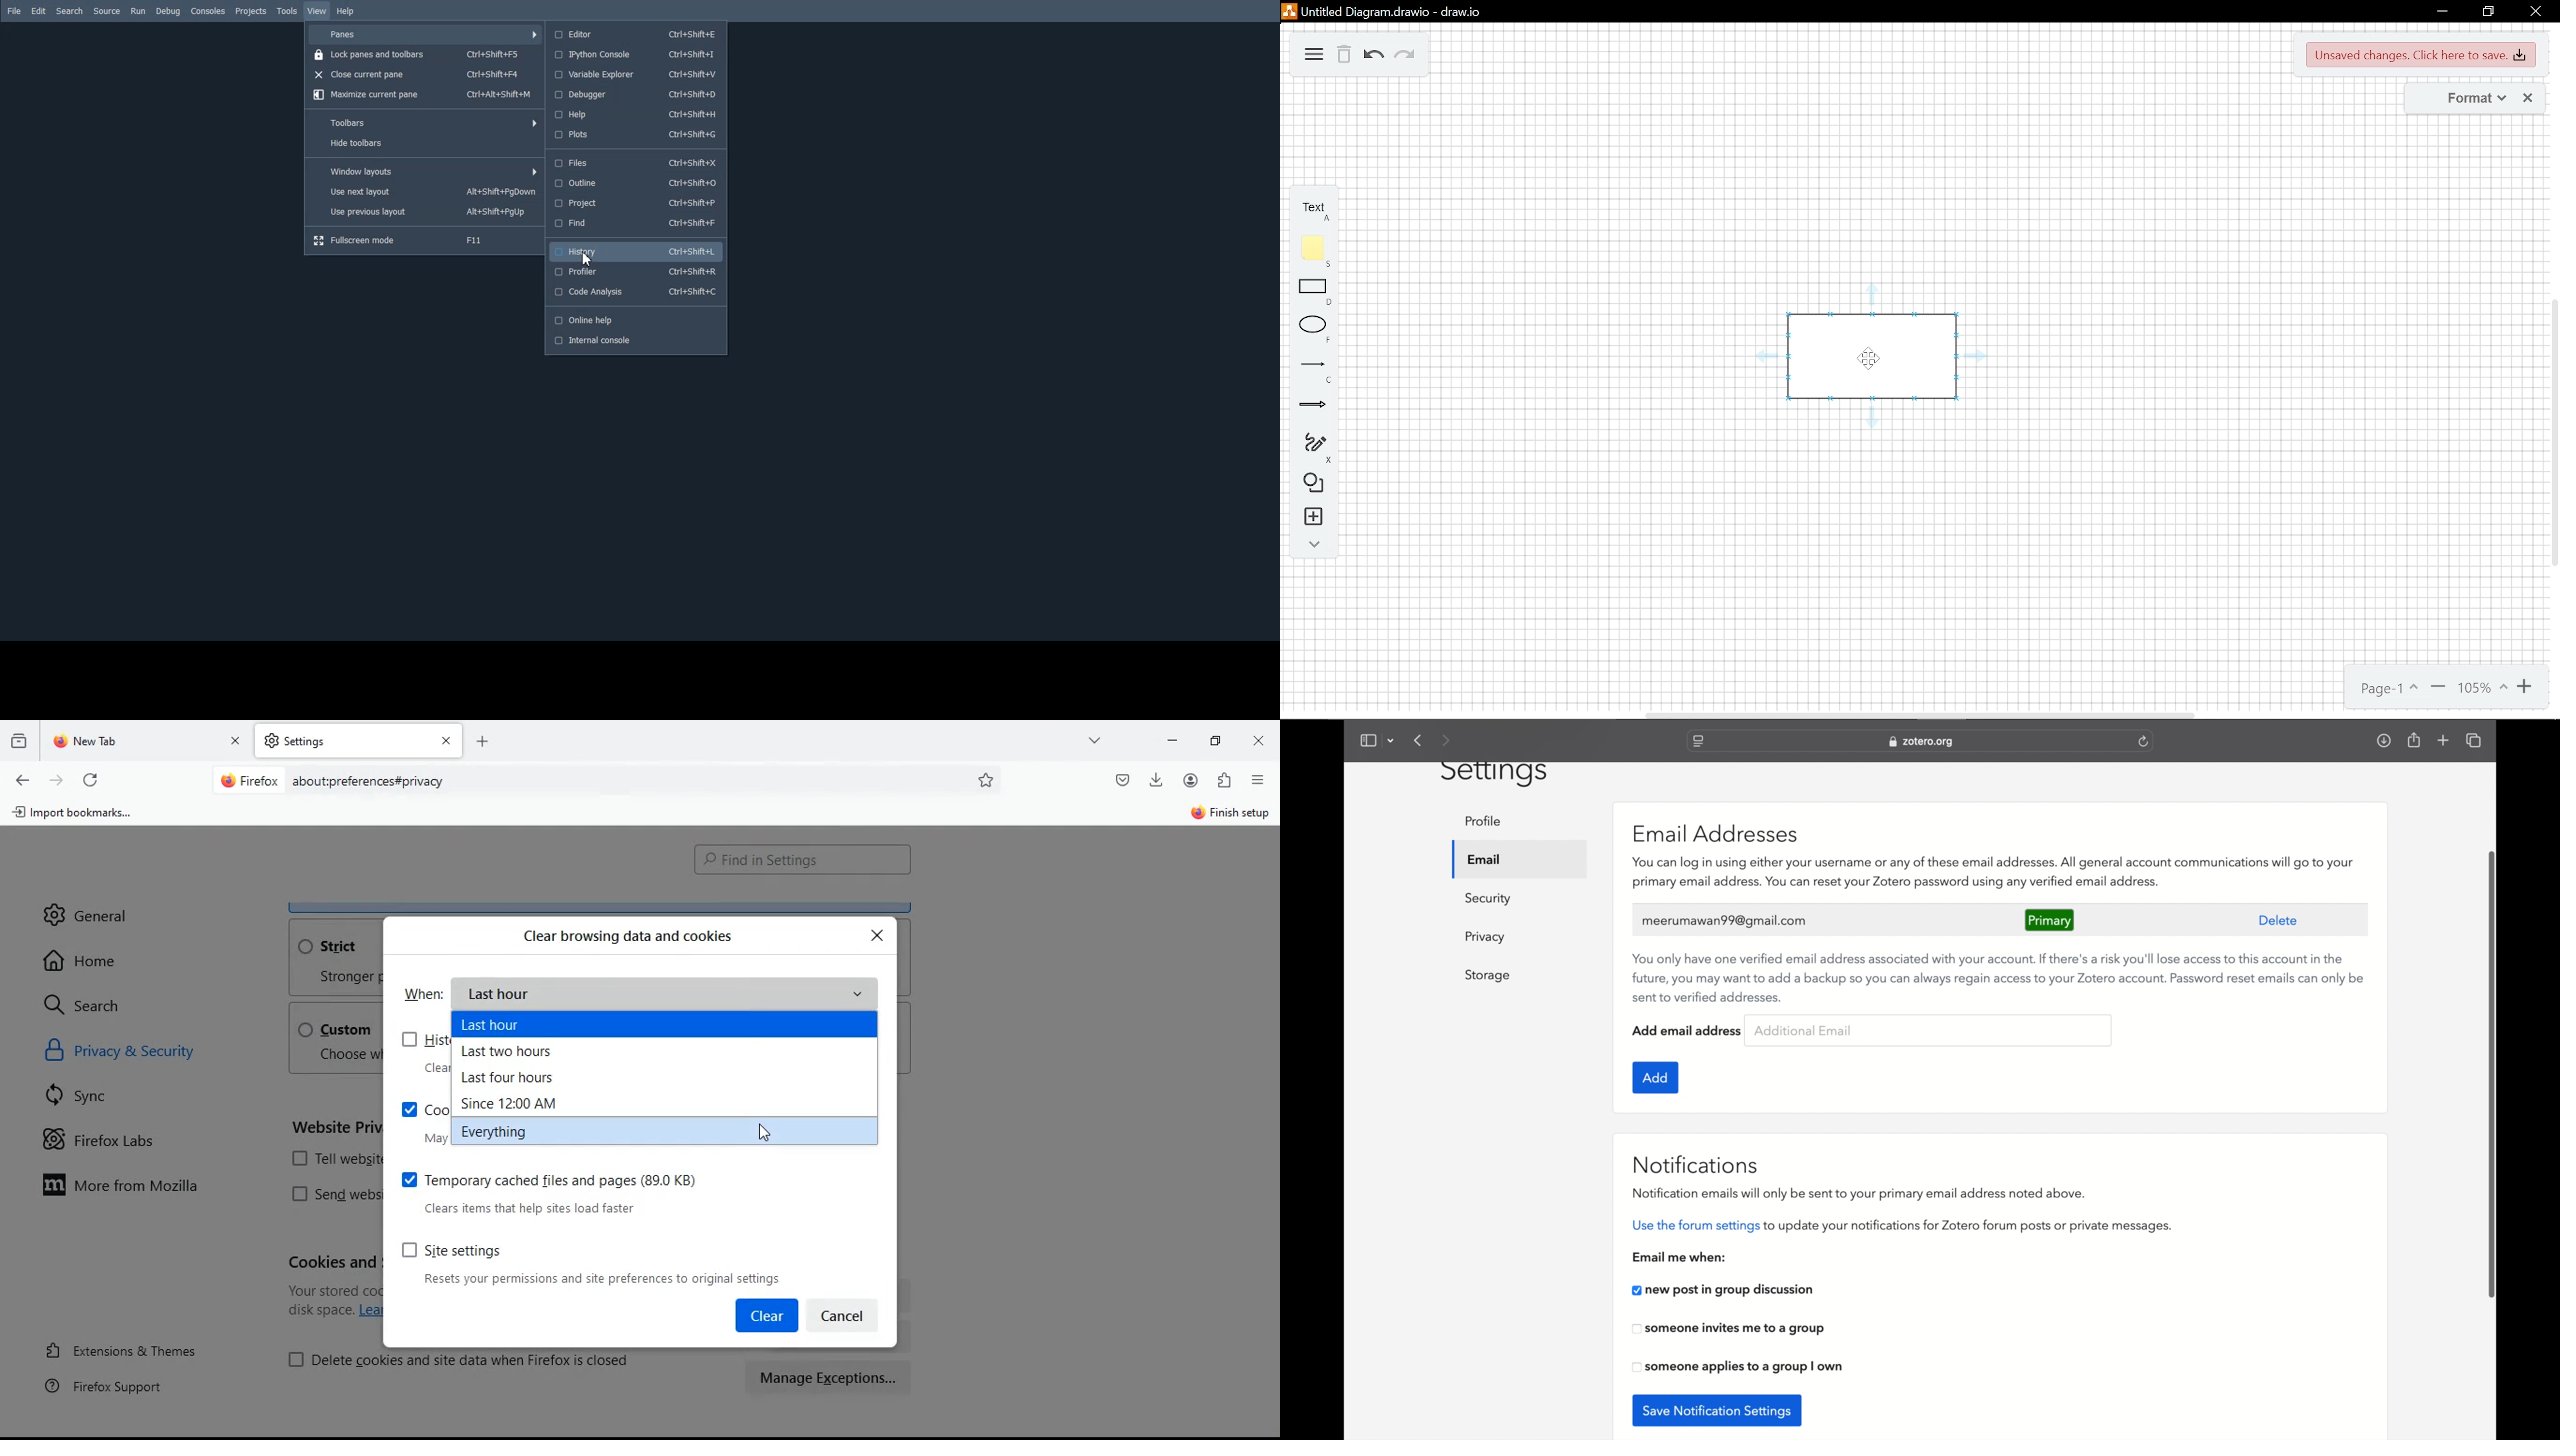 Image resolution: width=2576 pixels, height=1456 pixels. Describe the element at coordinates (2483, 686) in the screenshot. I see `zoom in` at that location.